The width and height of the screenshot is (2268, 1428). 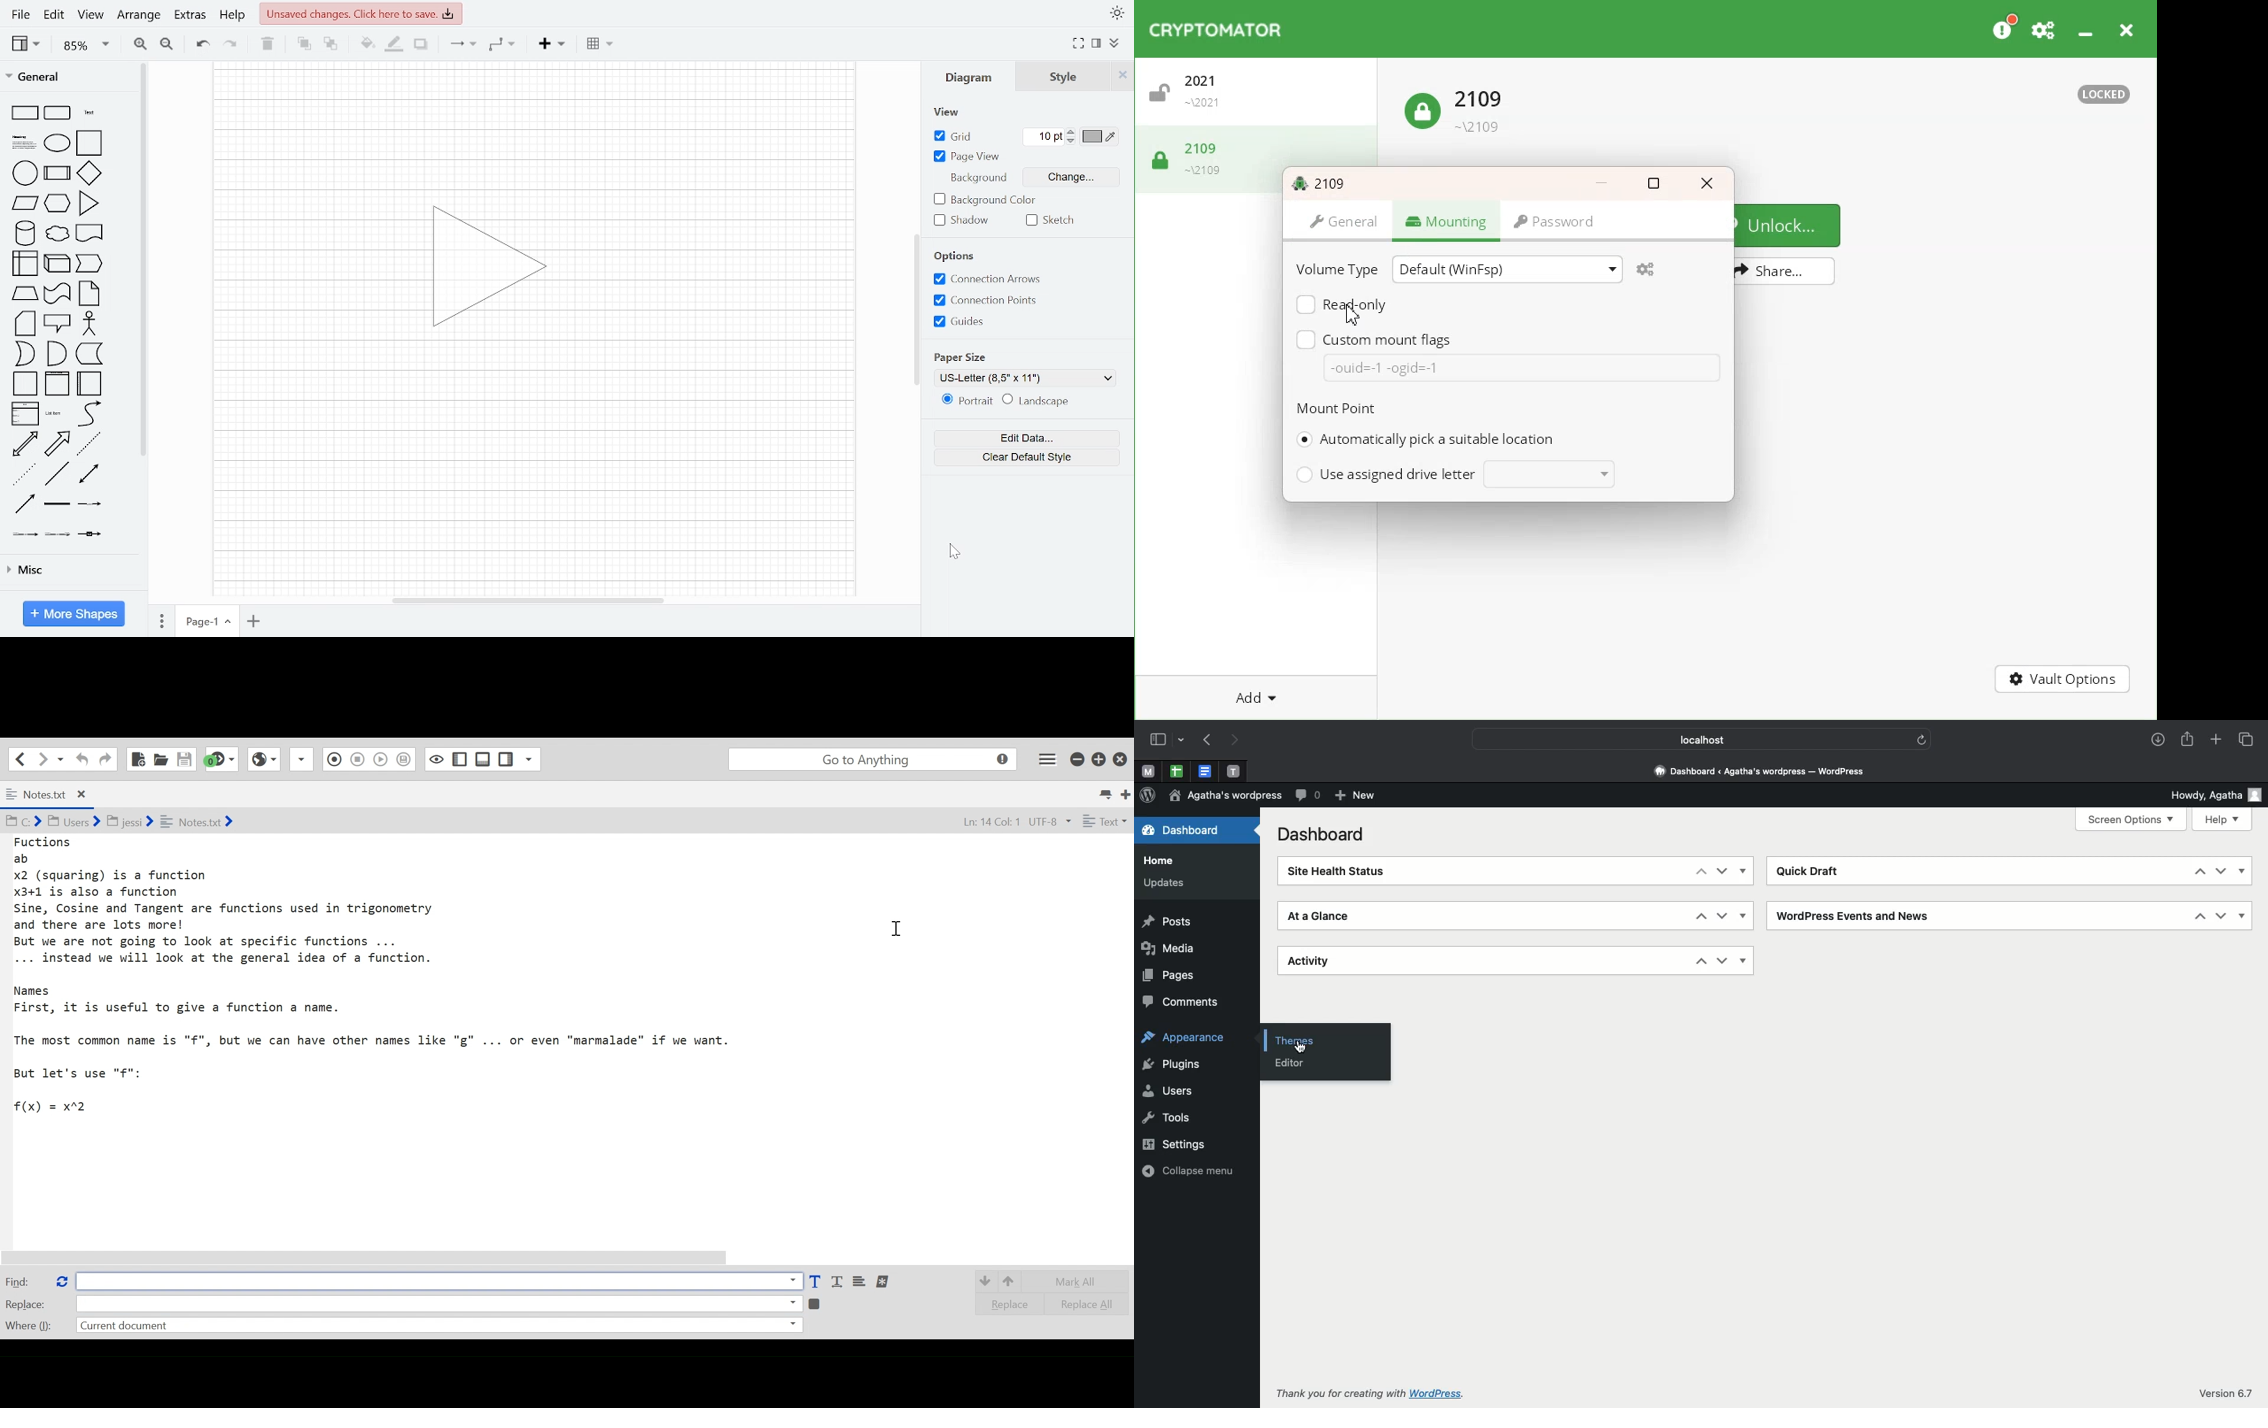 What do you see at coordinates (1052, 221) in the screenshot?
I see `Sketch` at bounding box center [1052, 221].